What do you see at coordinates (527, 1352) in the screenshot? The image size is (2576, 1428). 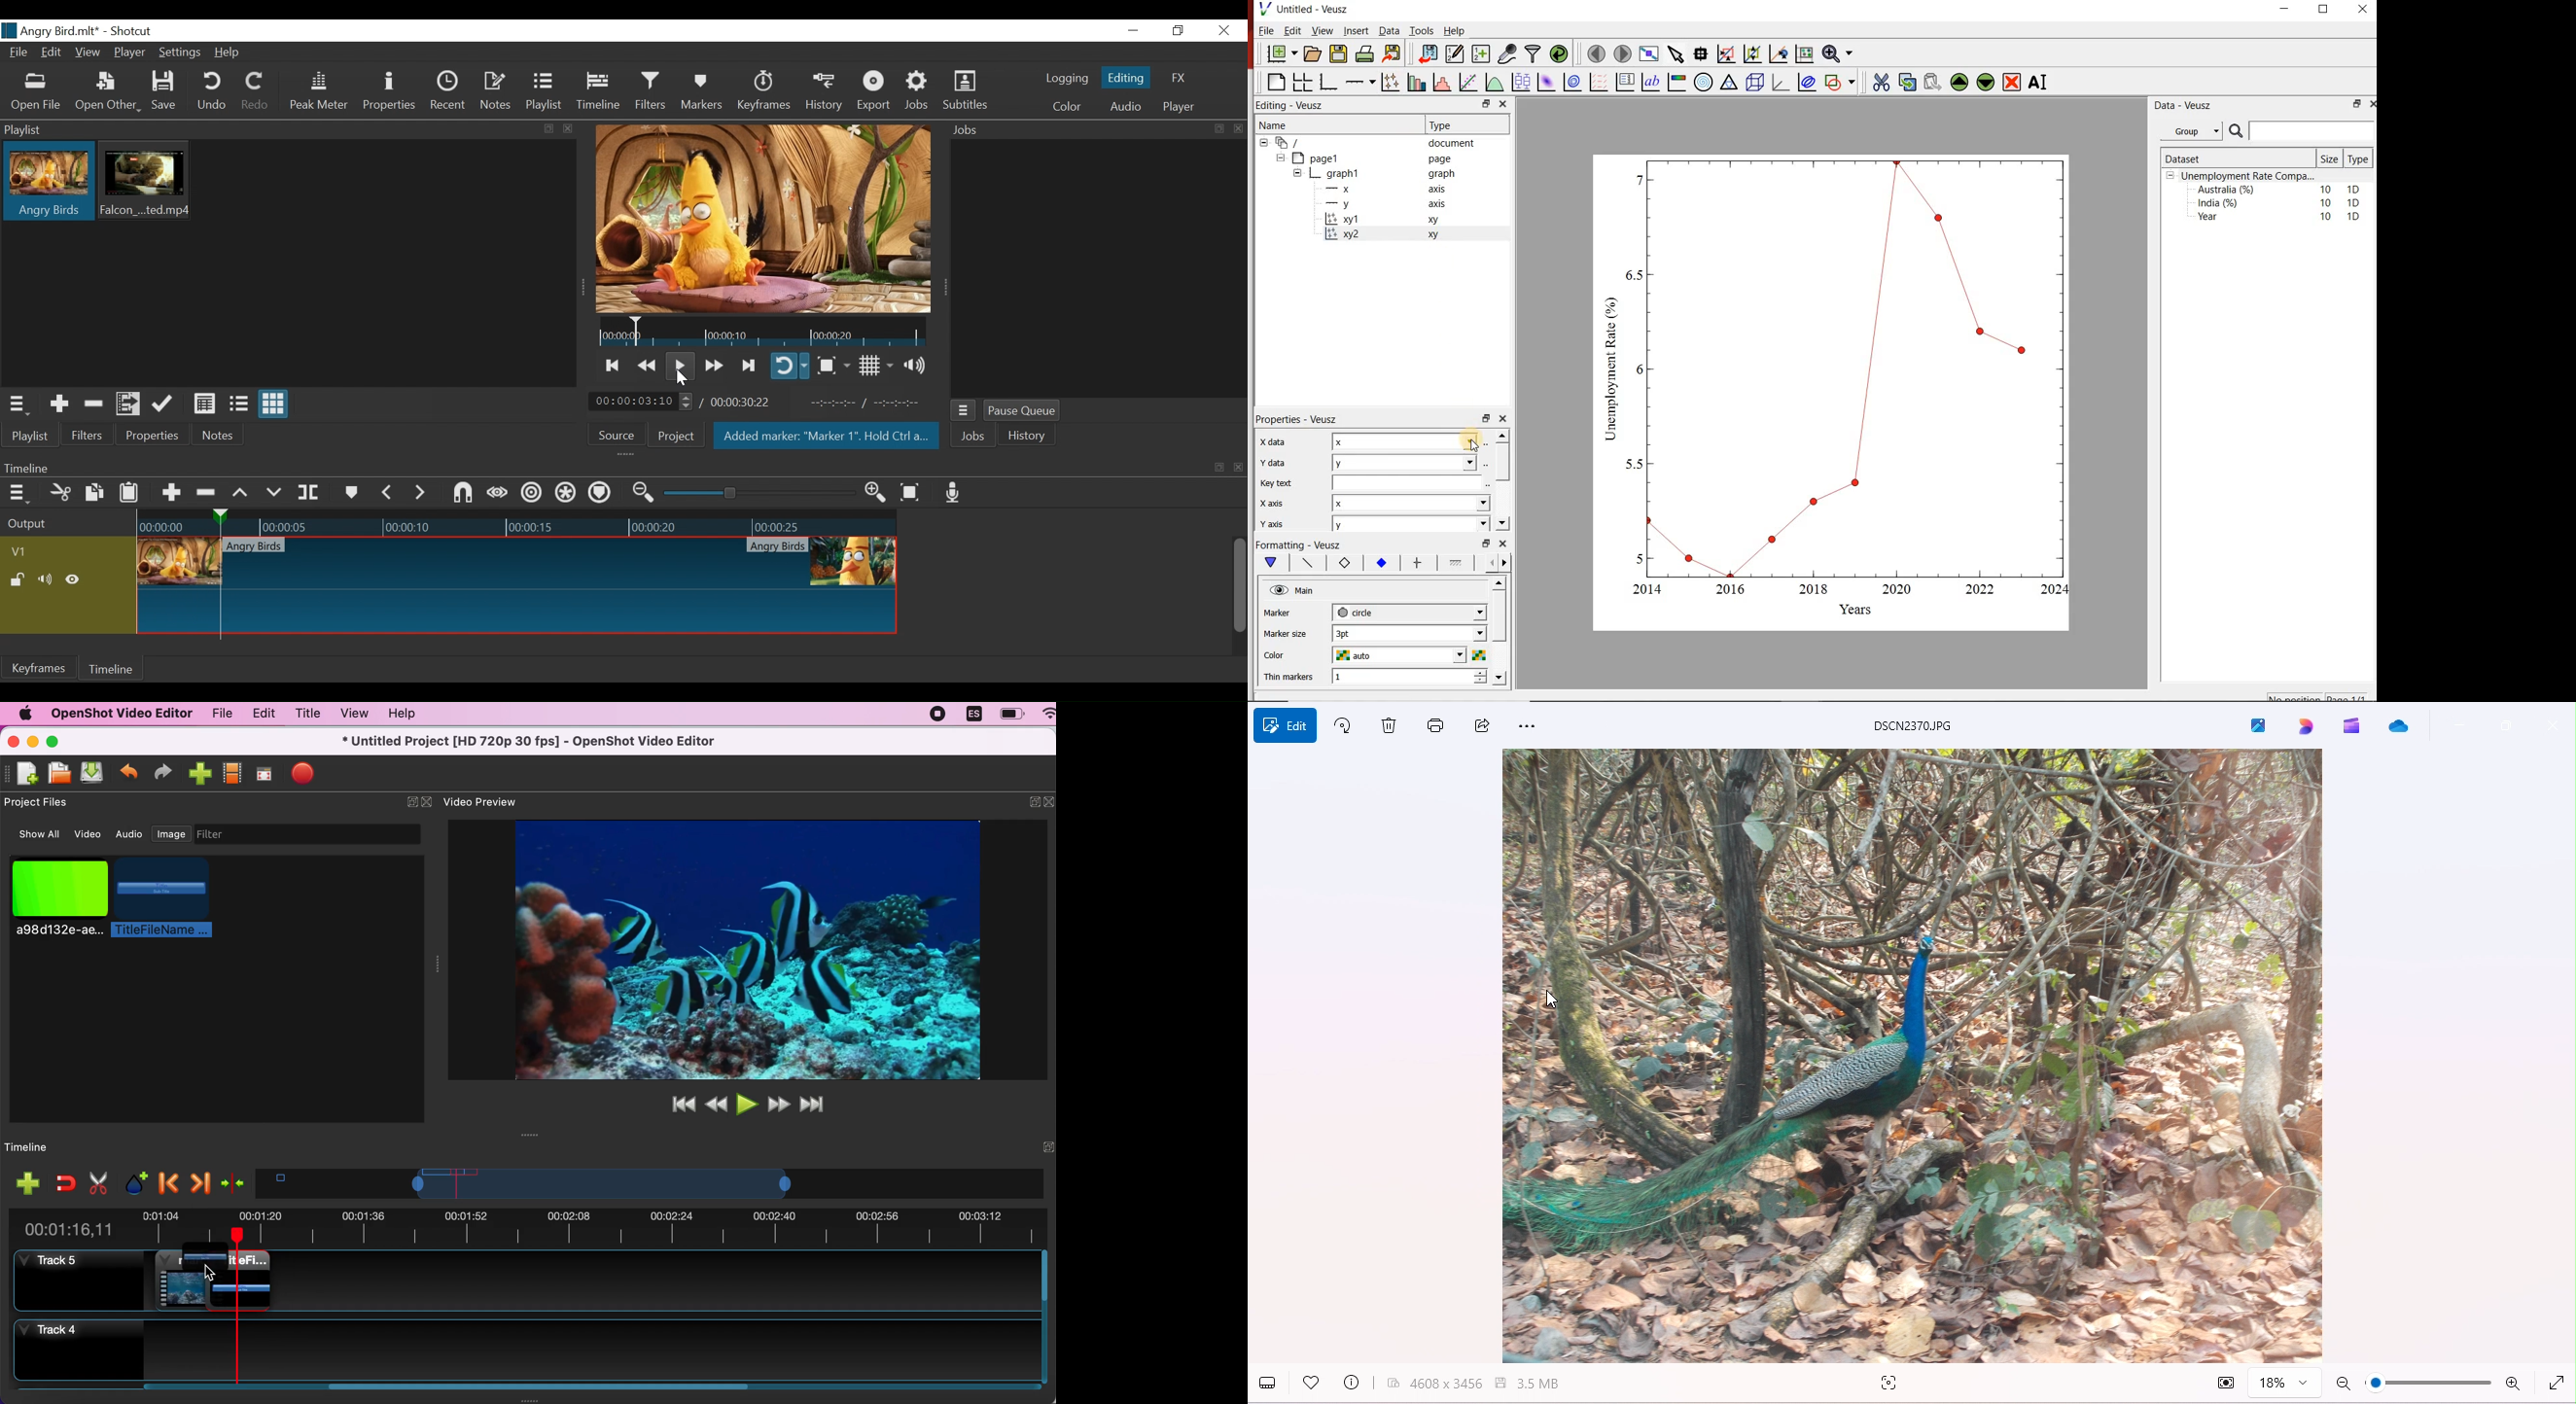 I see `track 4` at bounding box center [527, 1352].